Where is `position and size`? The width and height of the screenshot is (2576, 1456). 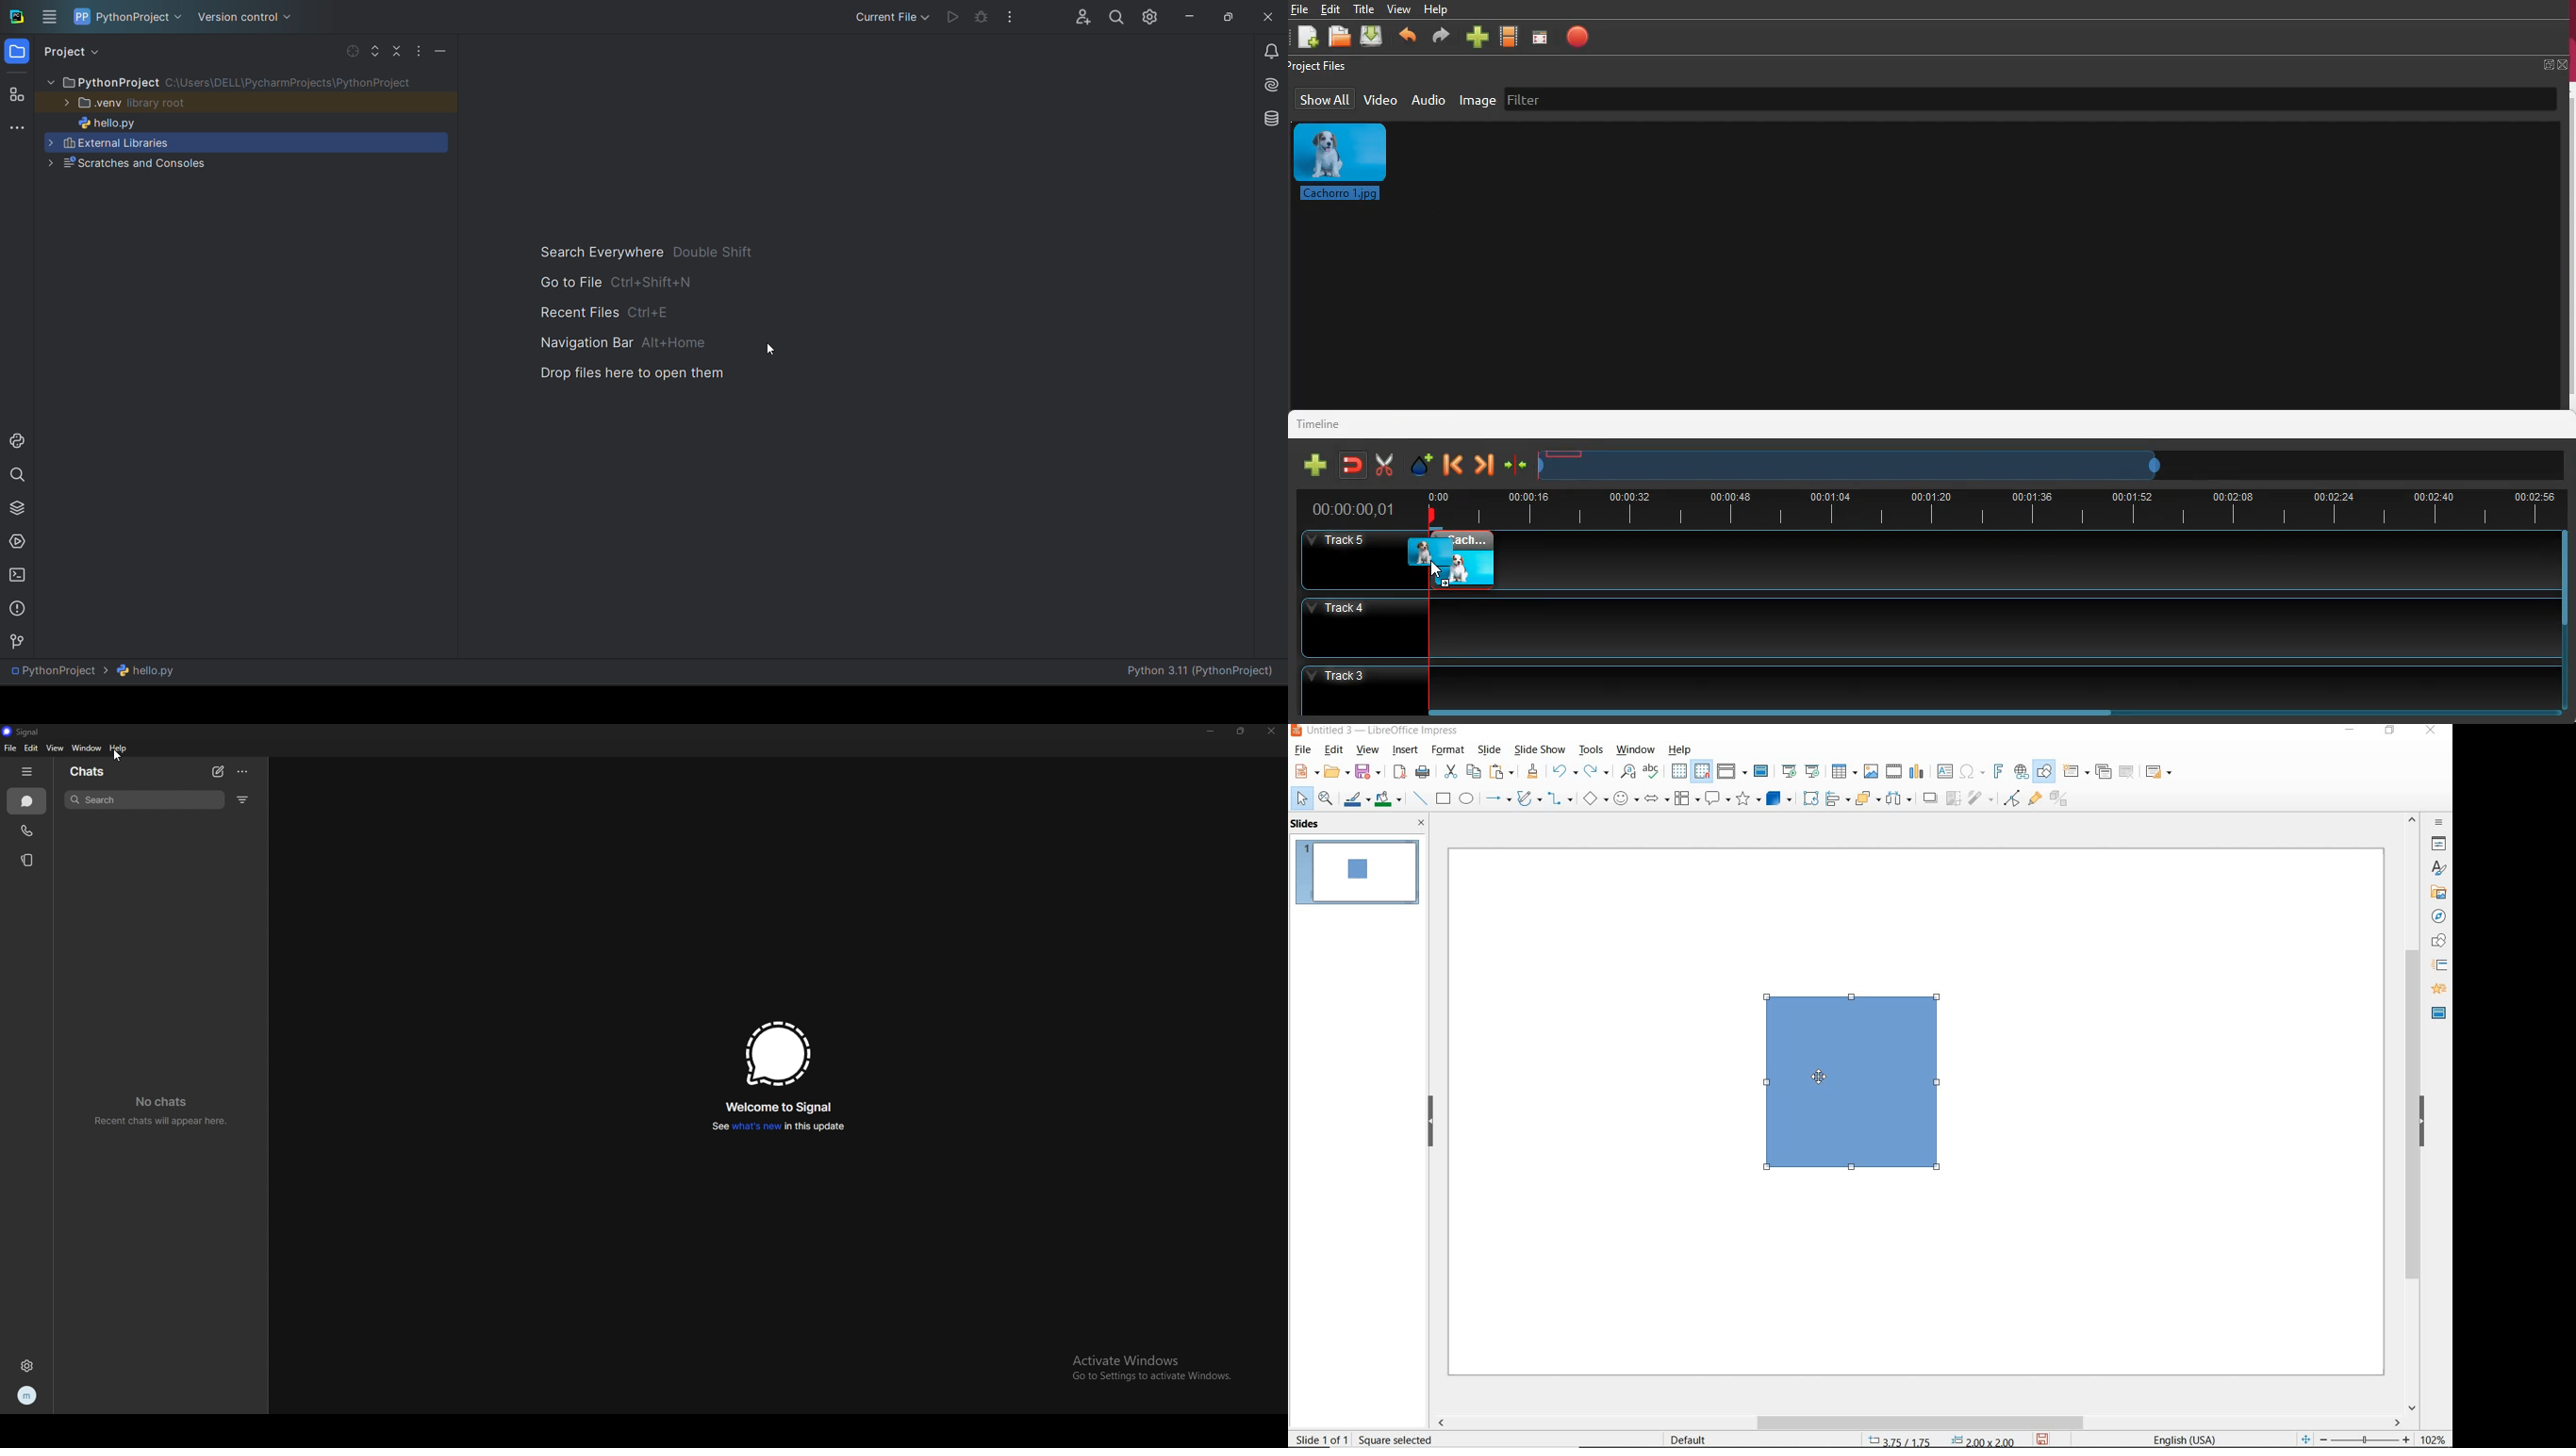
position and size is located at coordinates (1937, 1438).